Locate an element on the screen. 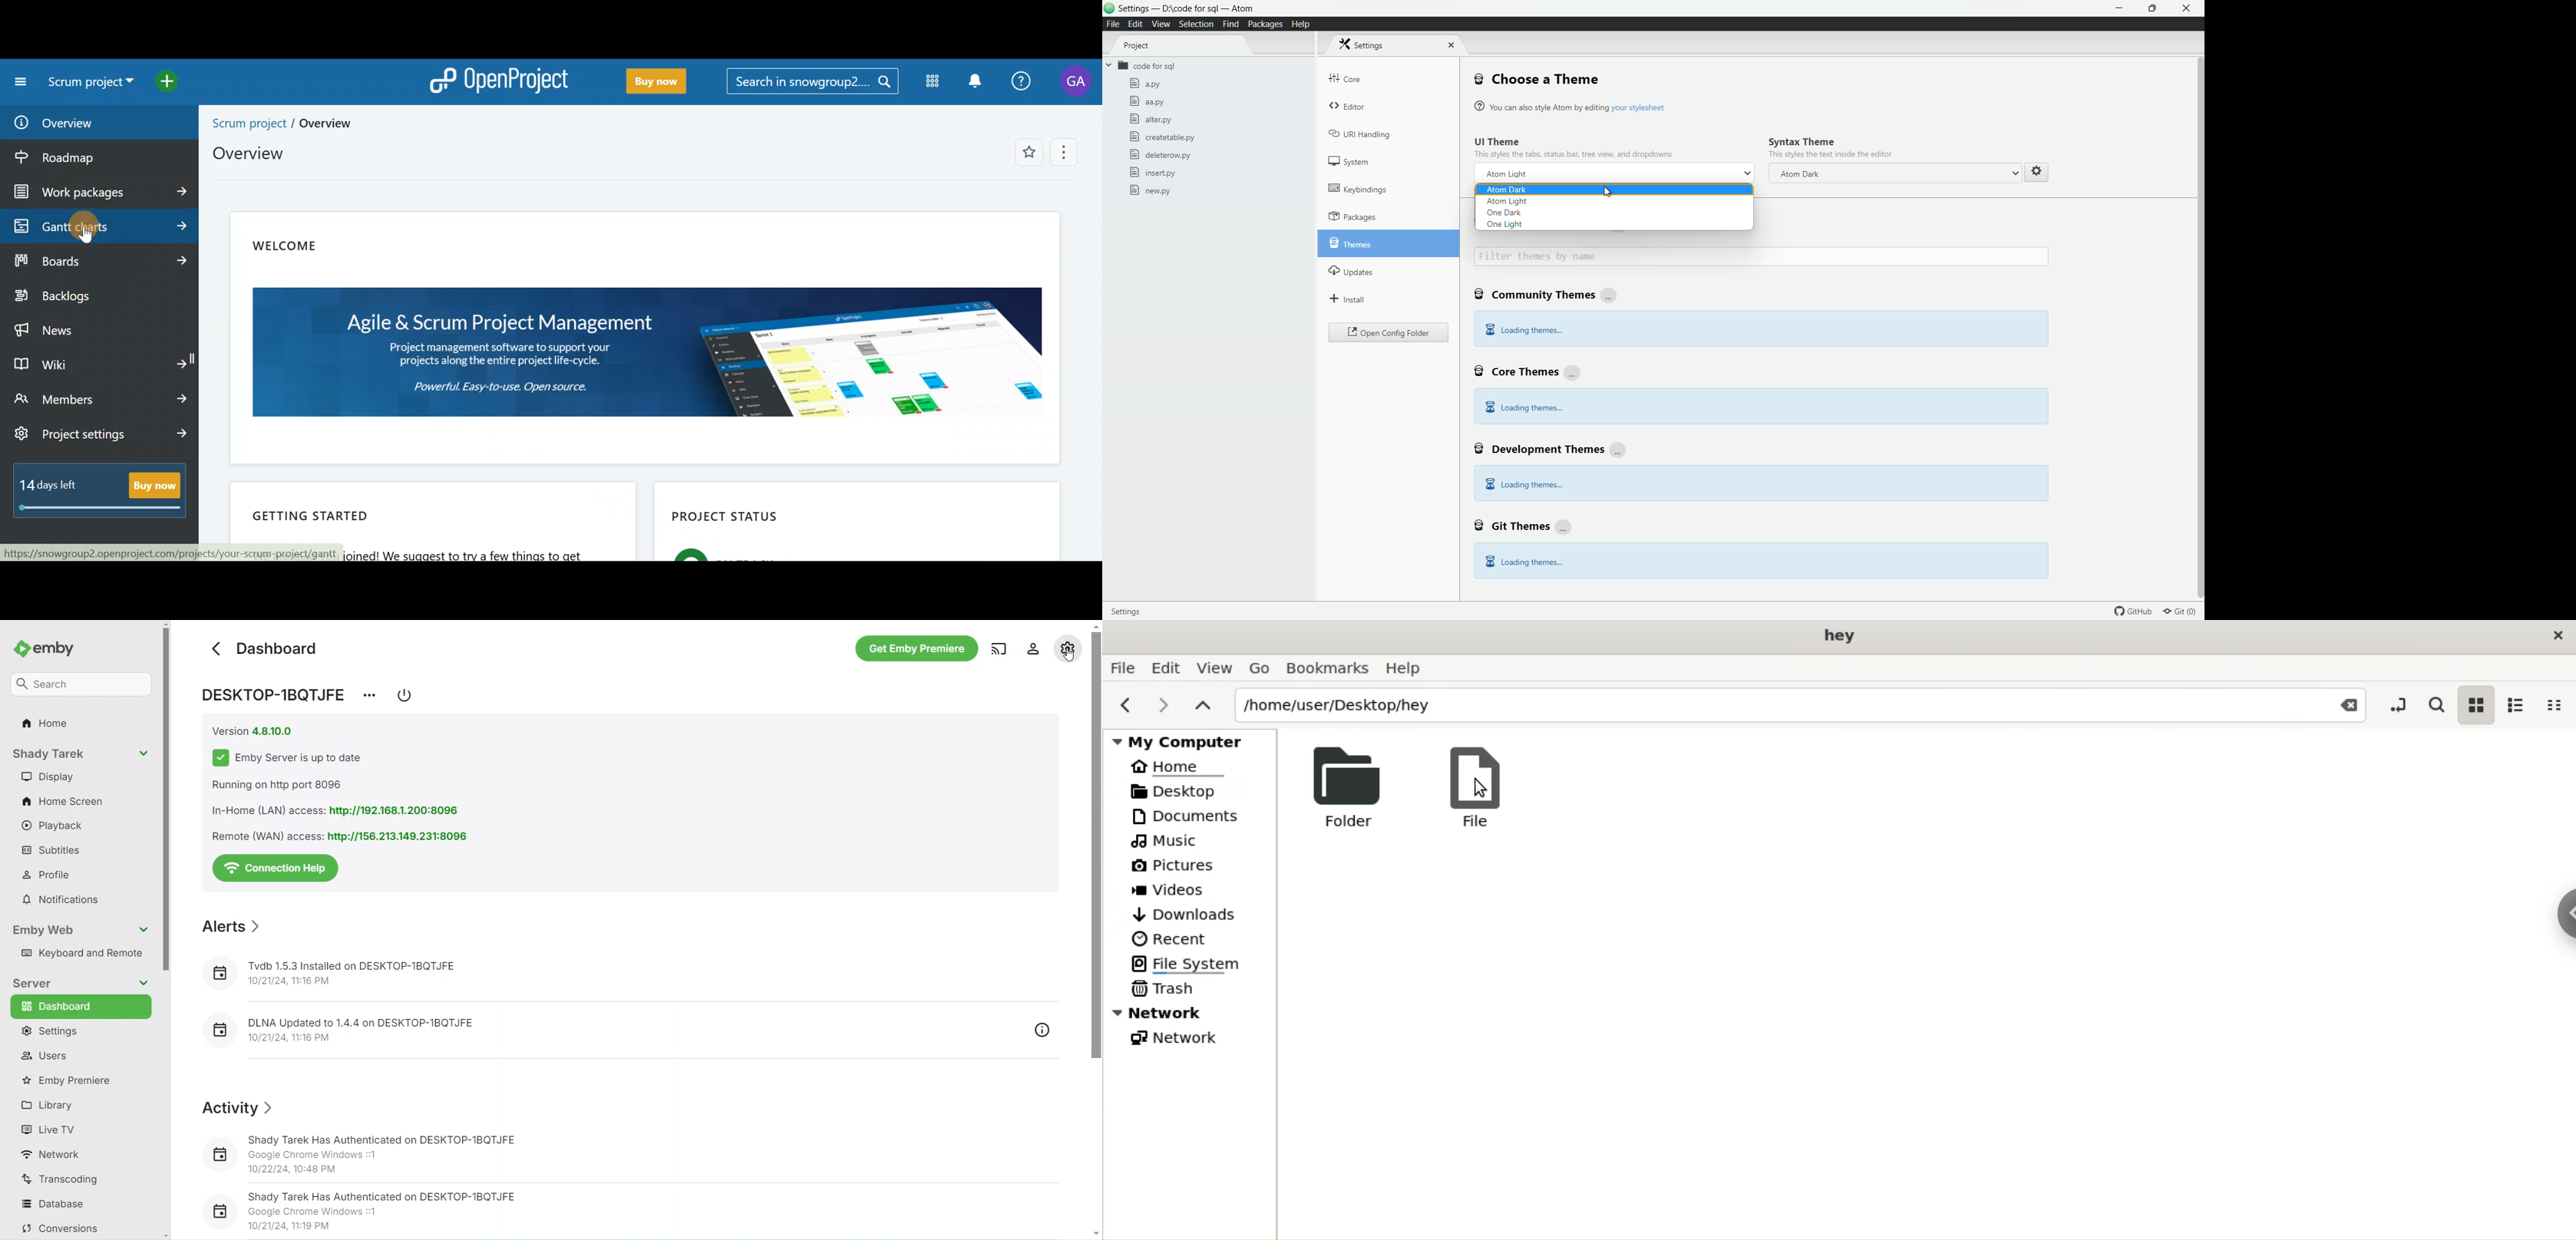 This screenshot has height=1260, width=2576. off is located at coordinates (405, 696).